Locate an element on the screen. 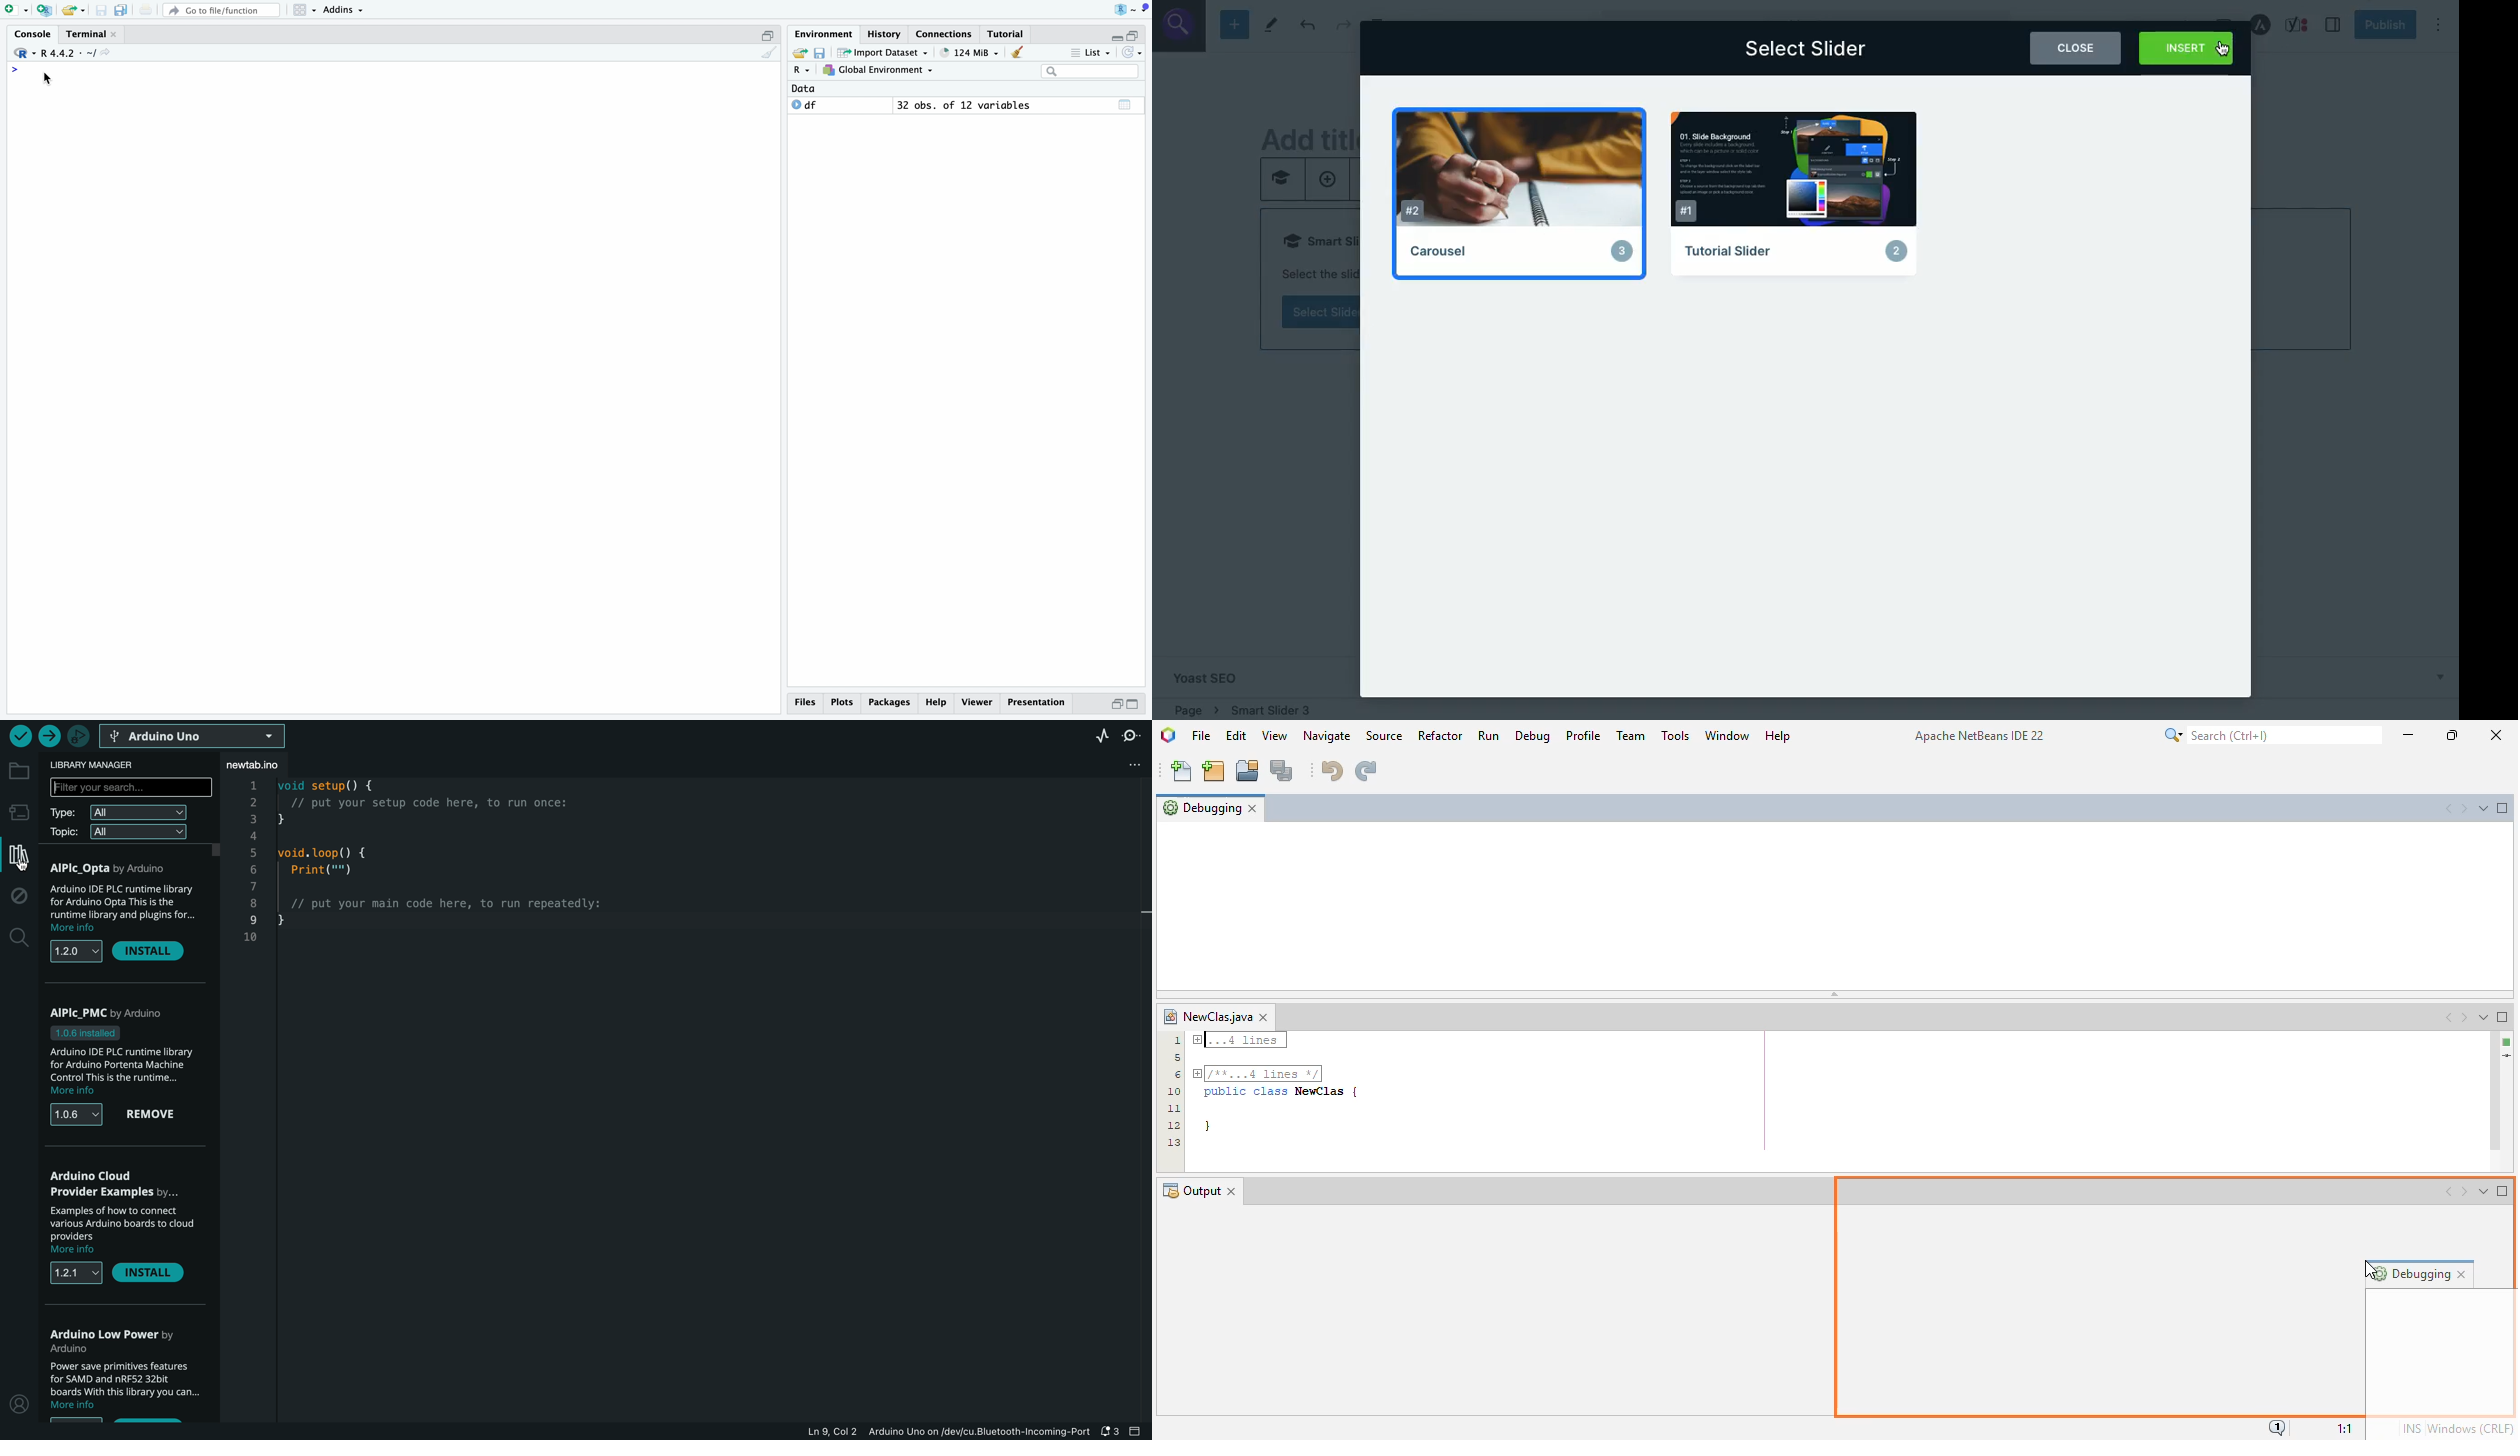 Image resolution: width=2520 pixels, height=1456 pixels. share icon is located at coordinates (105, 52).